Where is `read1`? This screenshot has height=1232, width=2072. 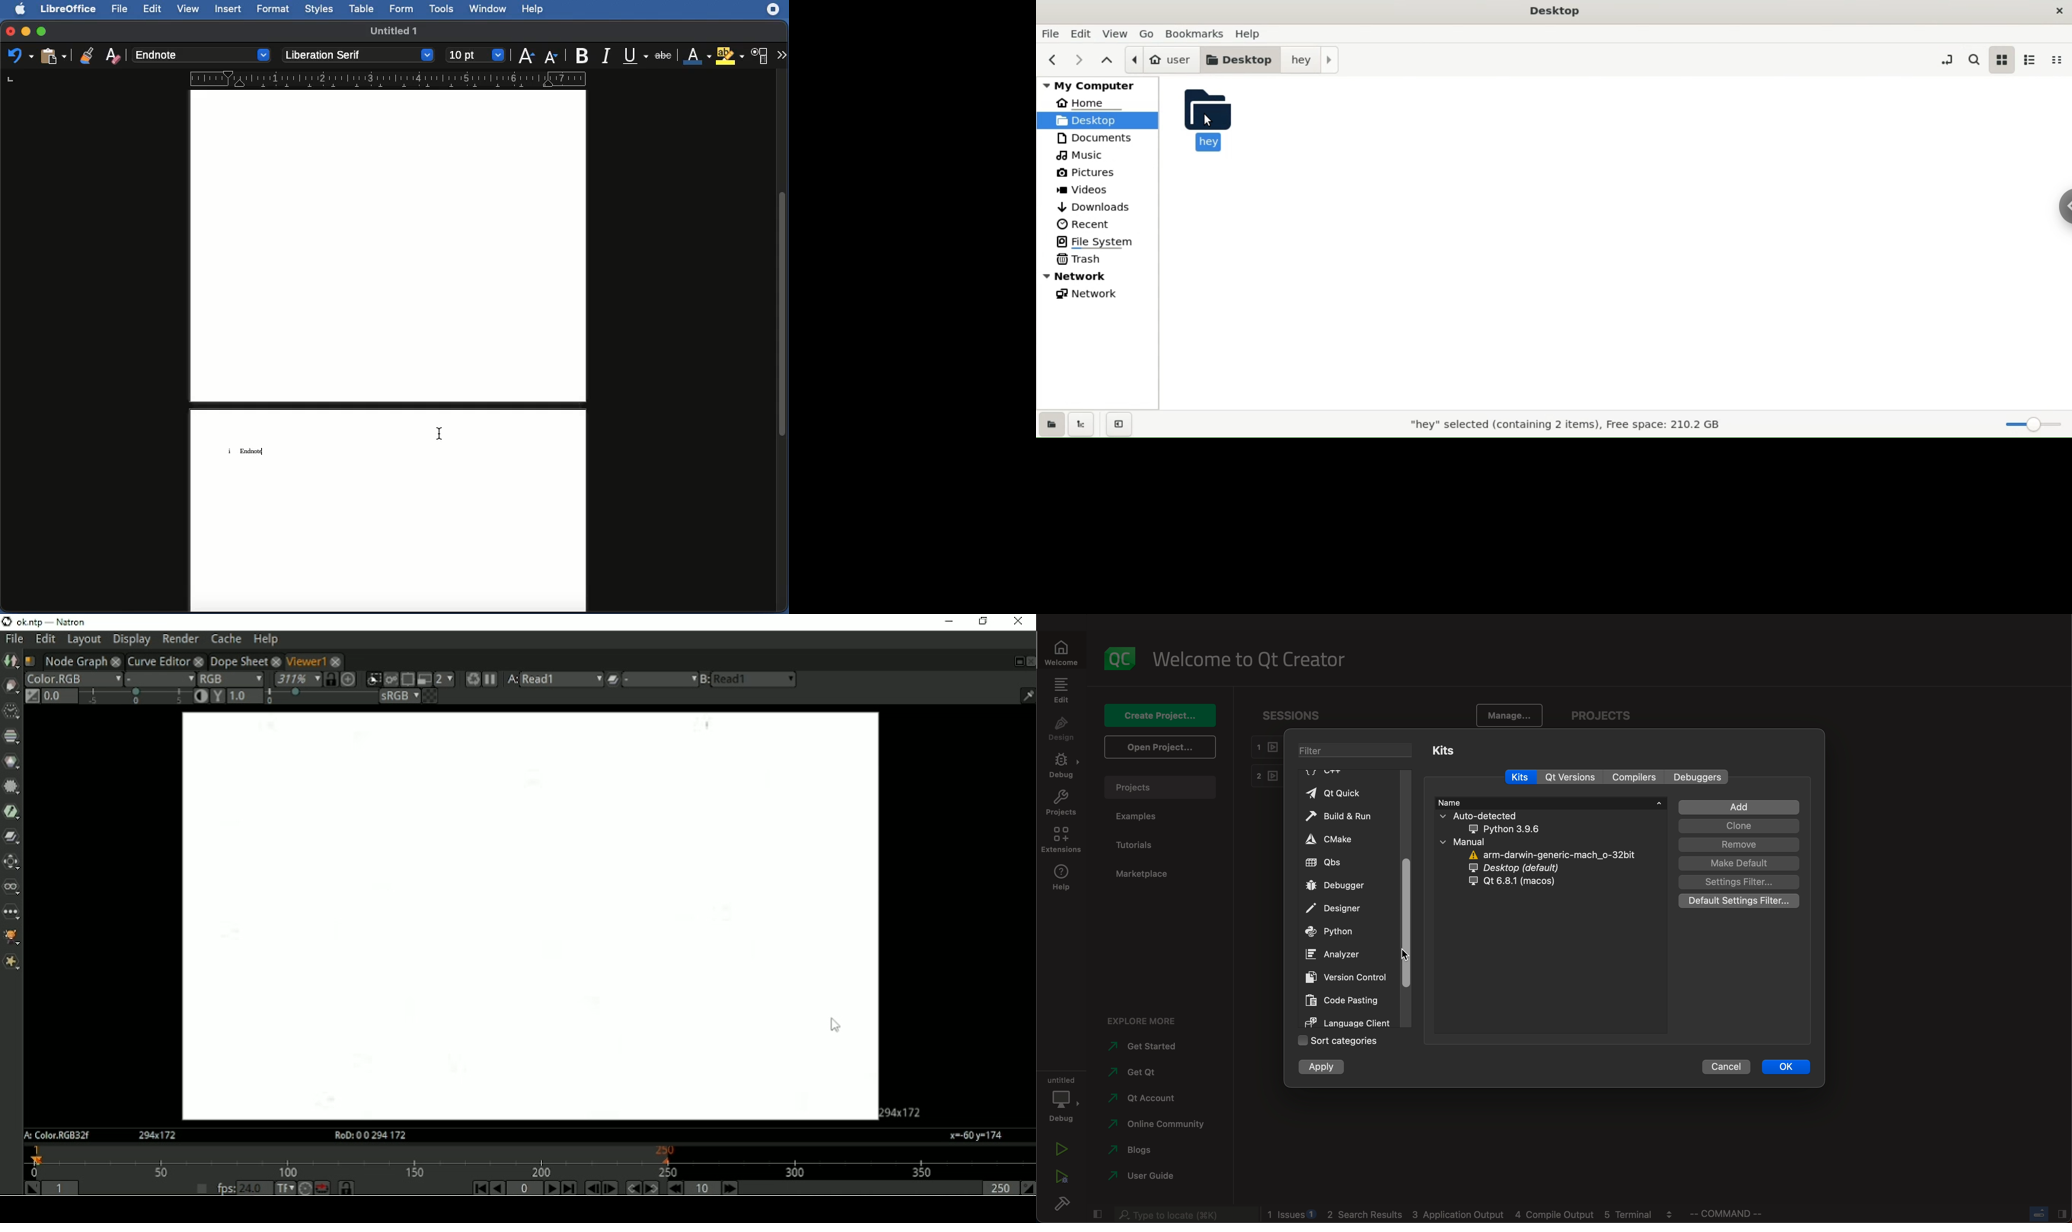
read1 is located at coordinates (755, 679).